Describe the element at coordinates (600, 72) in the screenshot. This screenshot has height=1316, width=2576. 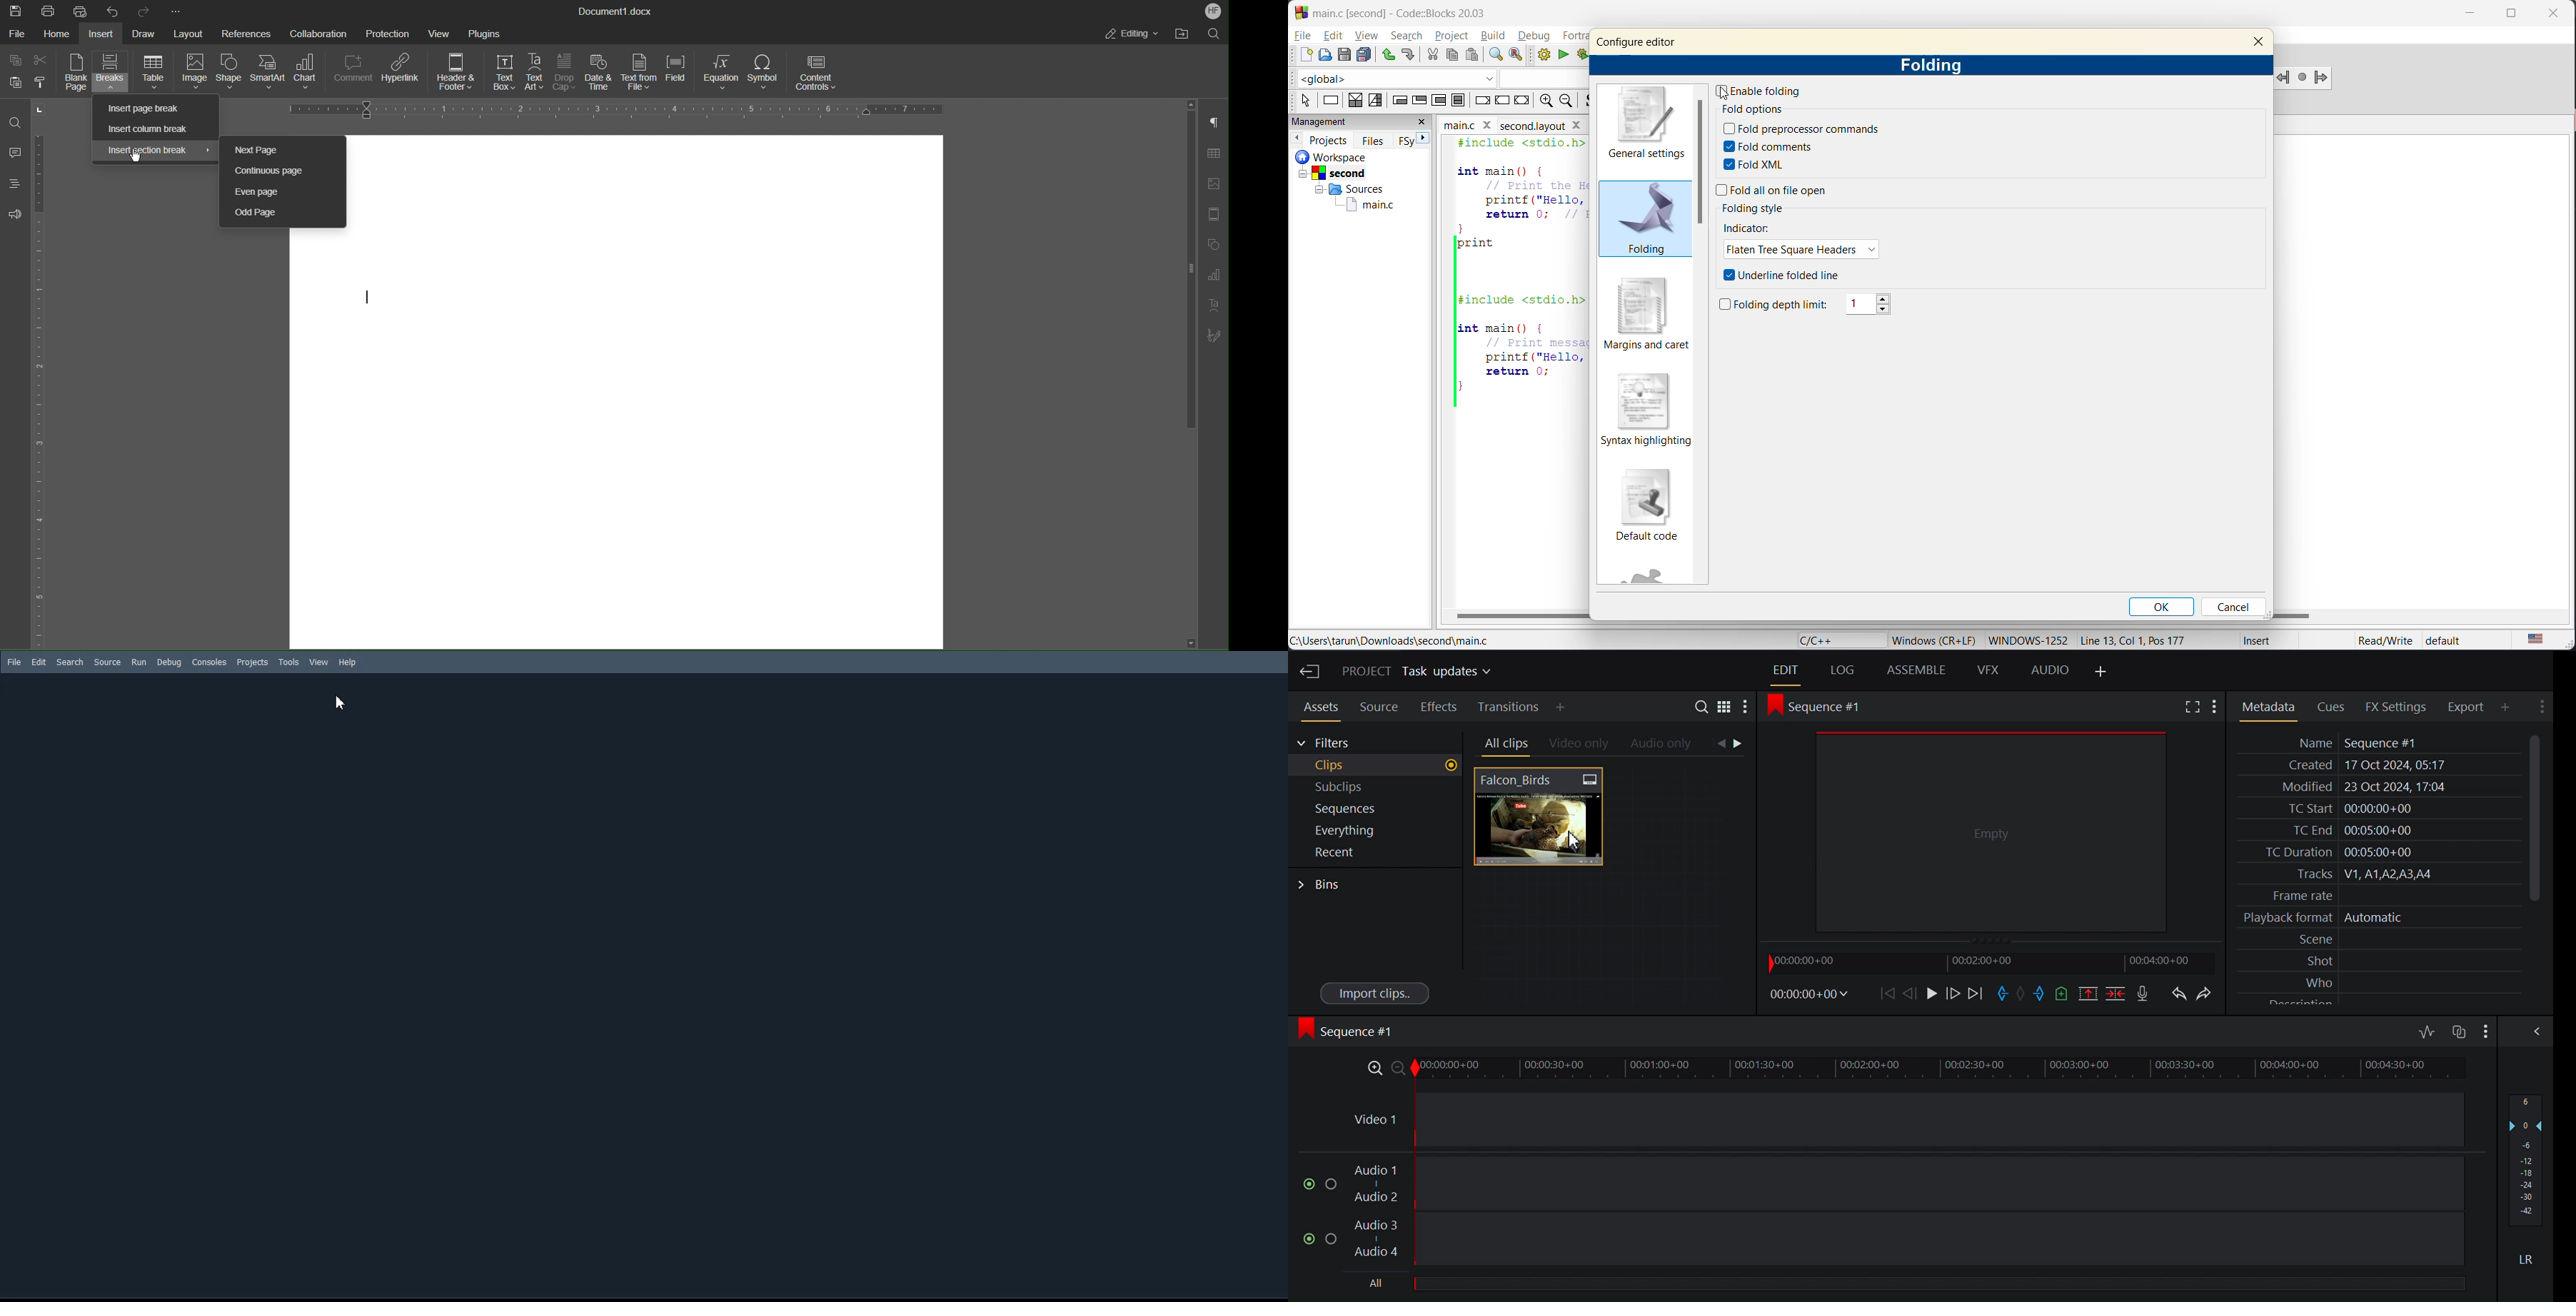
I see `Date and Time` at that location.